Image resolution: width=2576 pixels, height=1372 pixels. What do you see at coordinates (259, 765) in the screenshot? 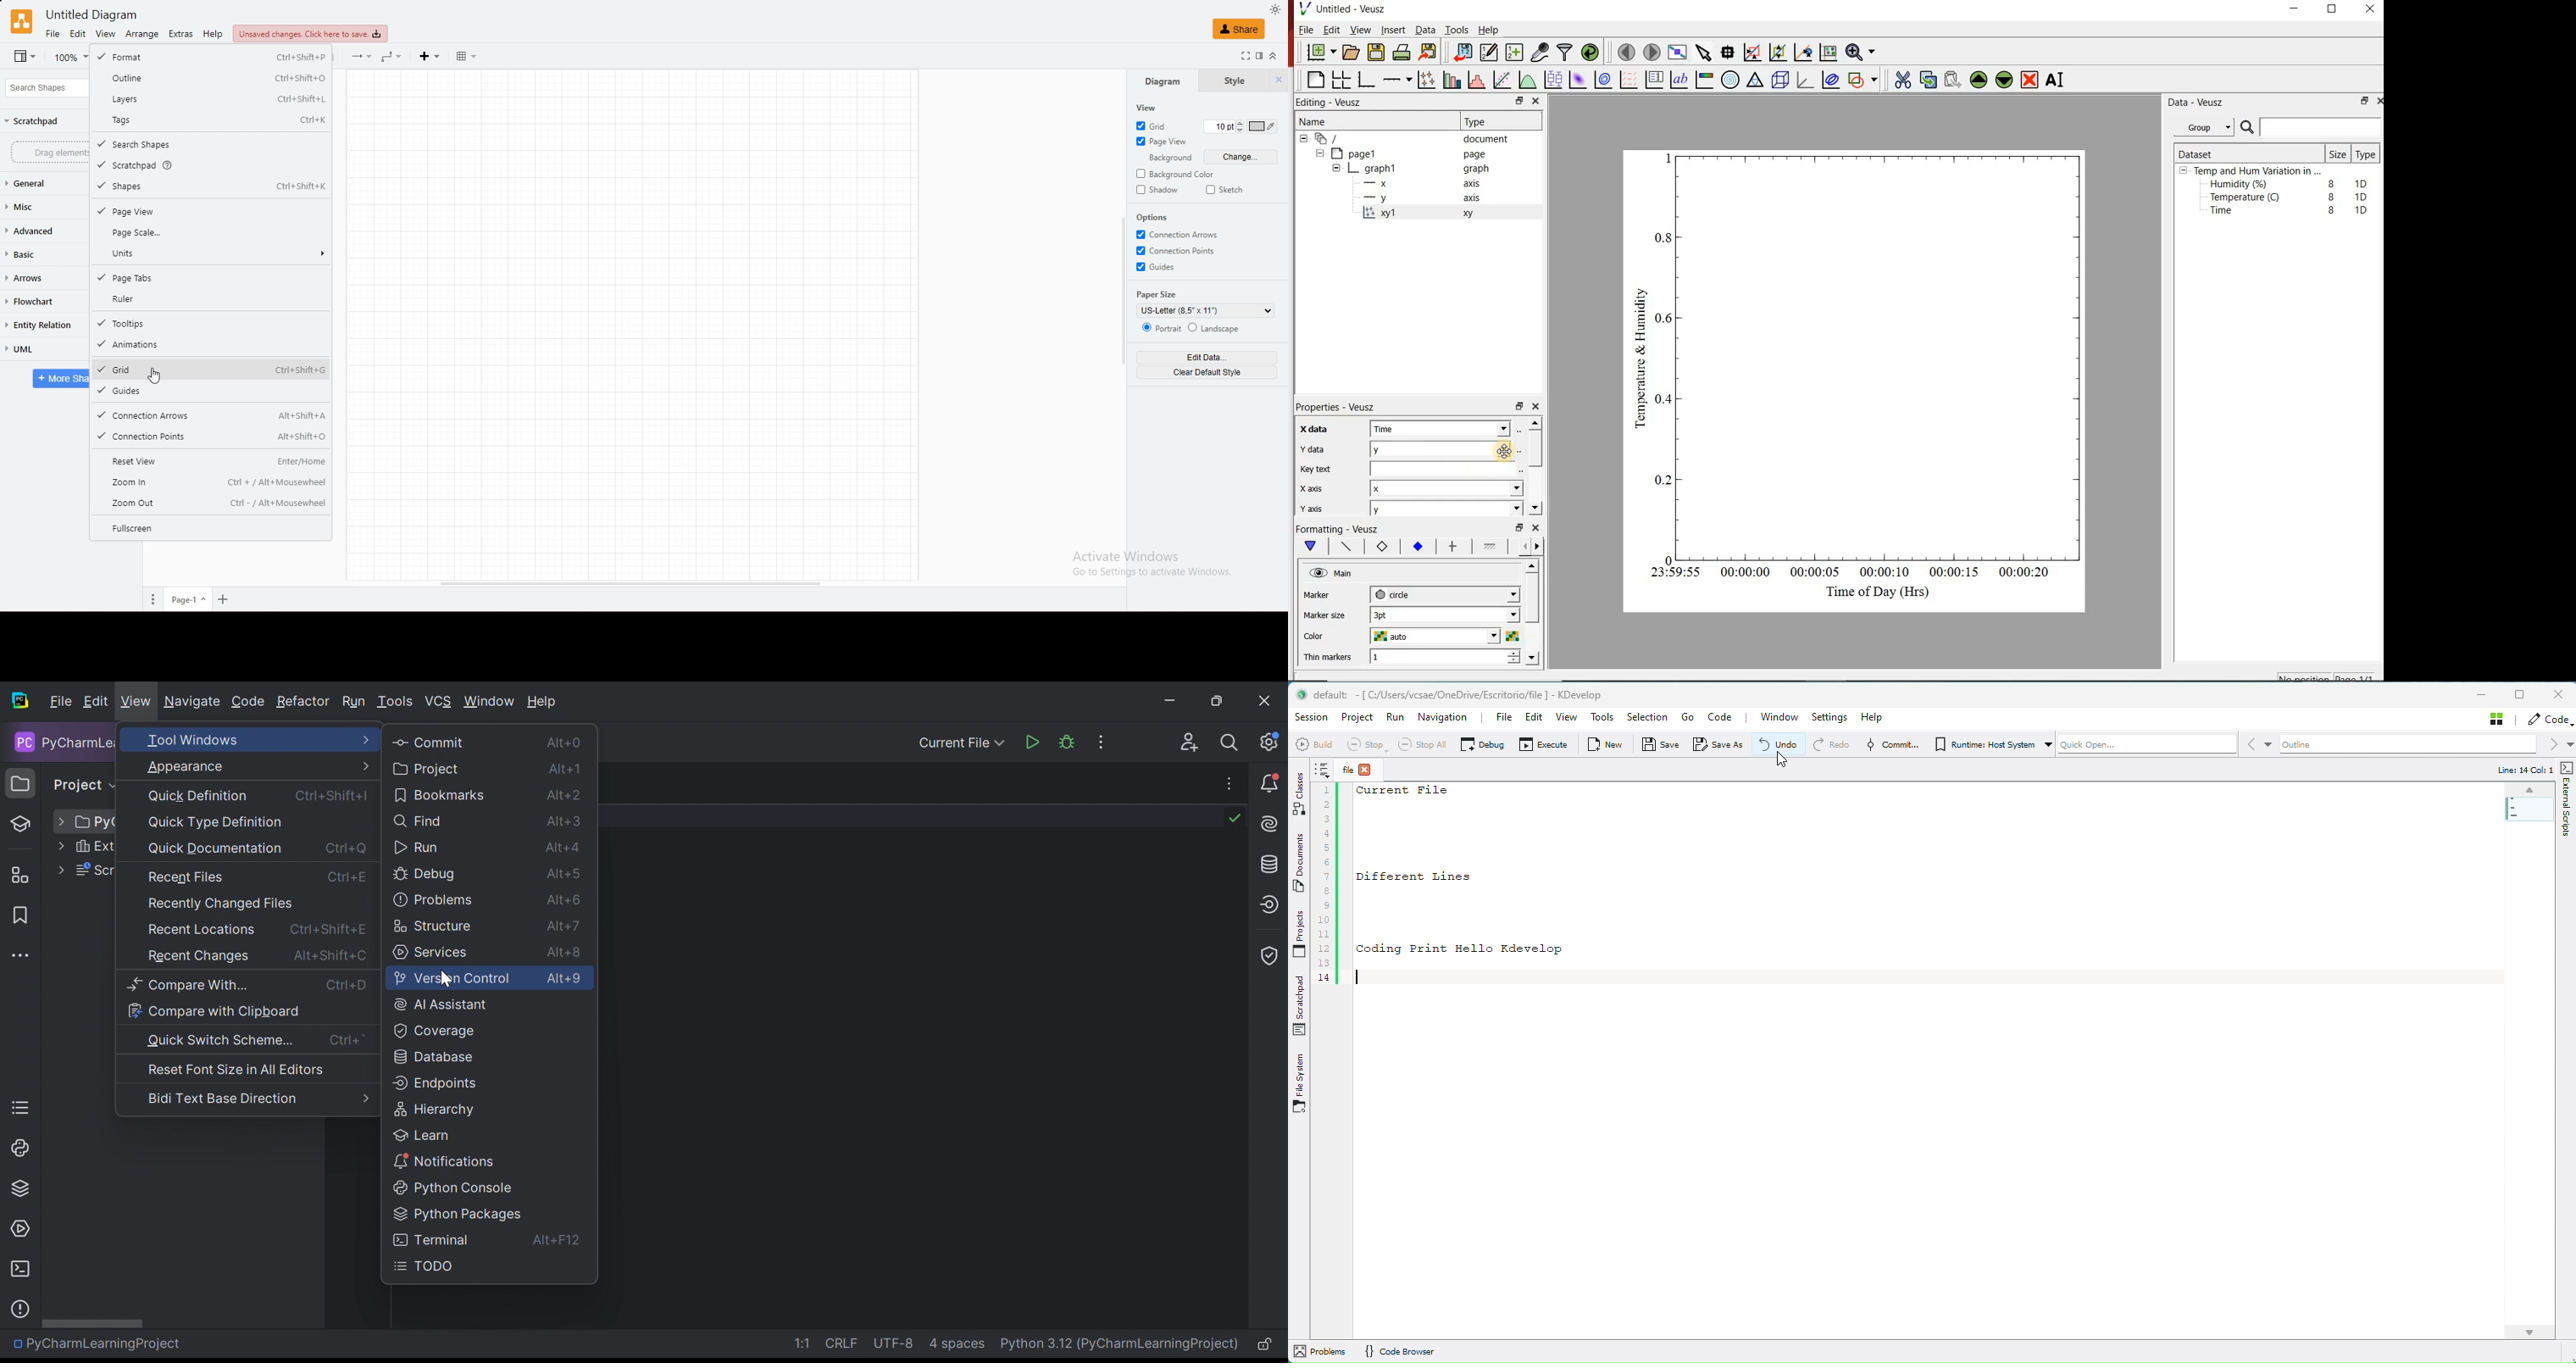
I see `Appearance` at bounding box center [259, 765].